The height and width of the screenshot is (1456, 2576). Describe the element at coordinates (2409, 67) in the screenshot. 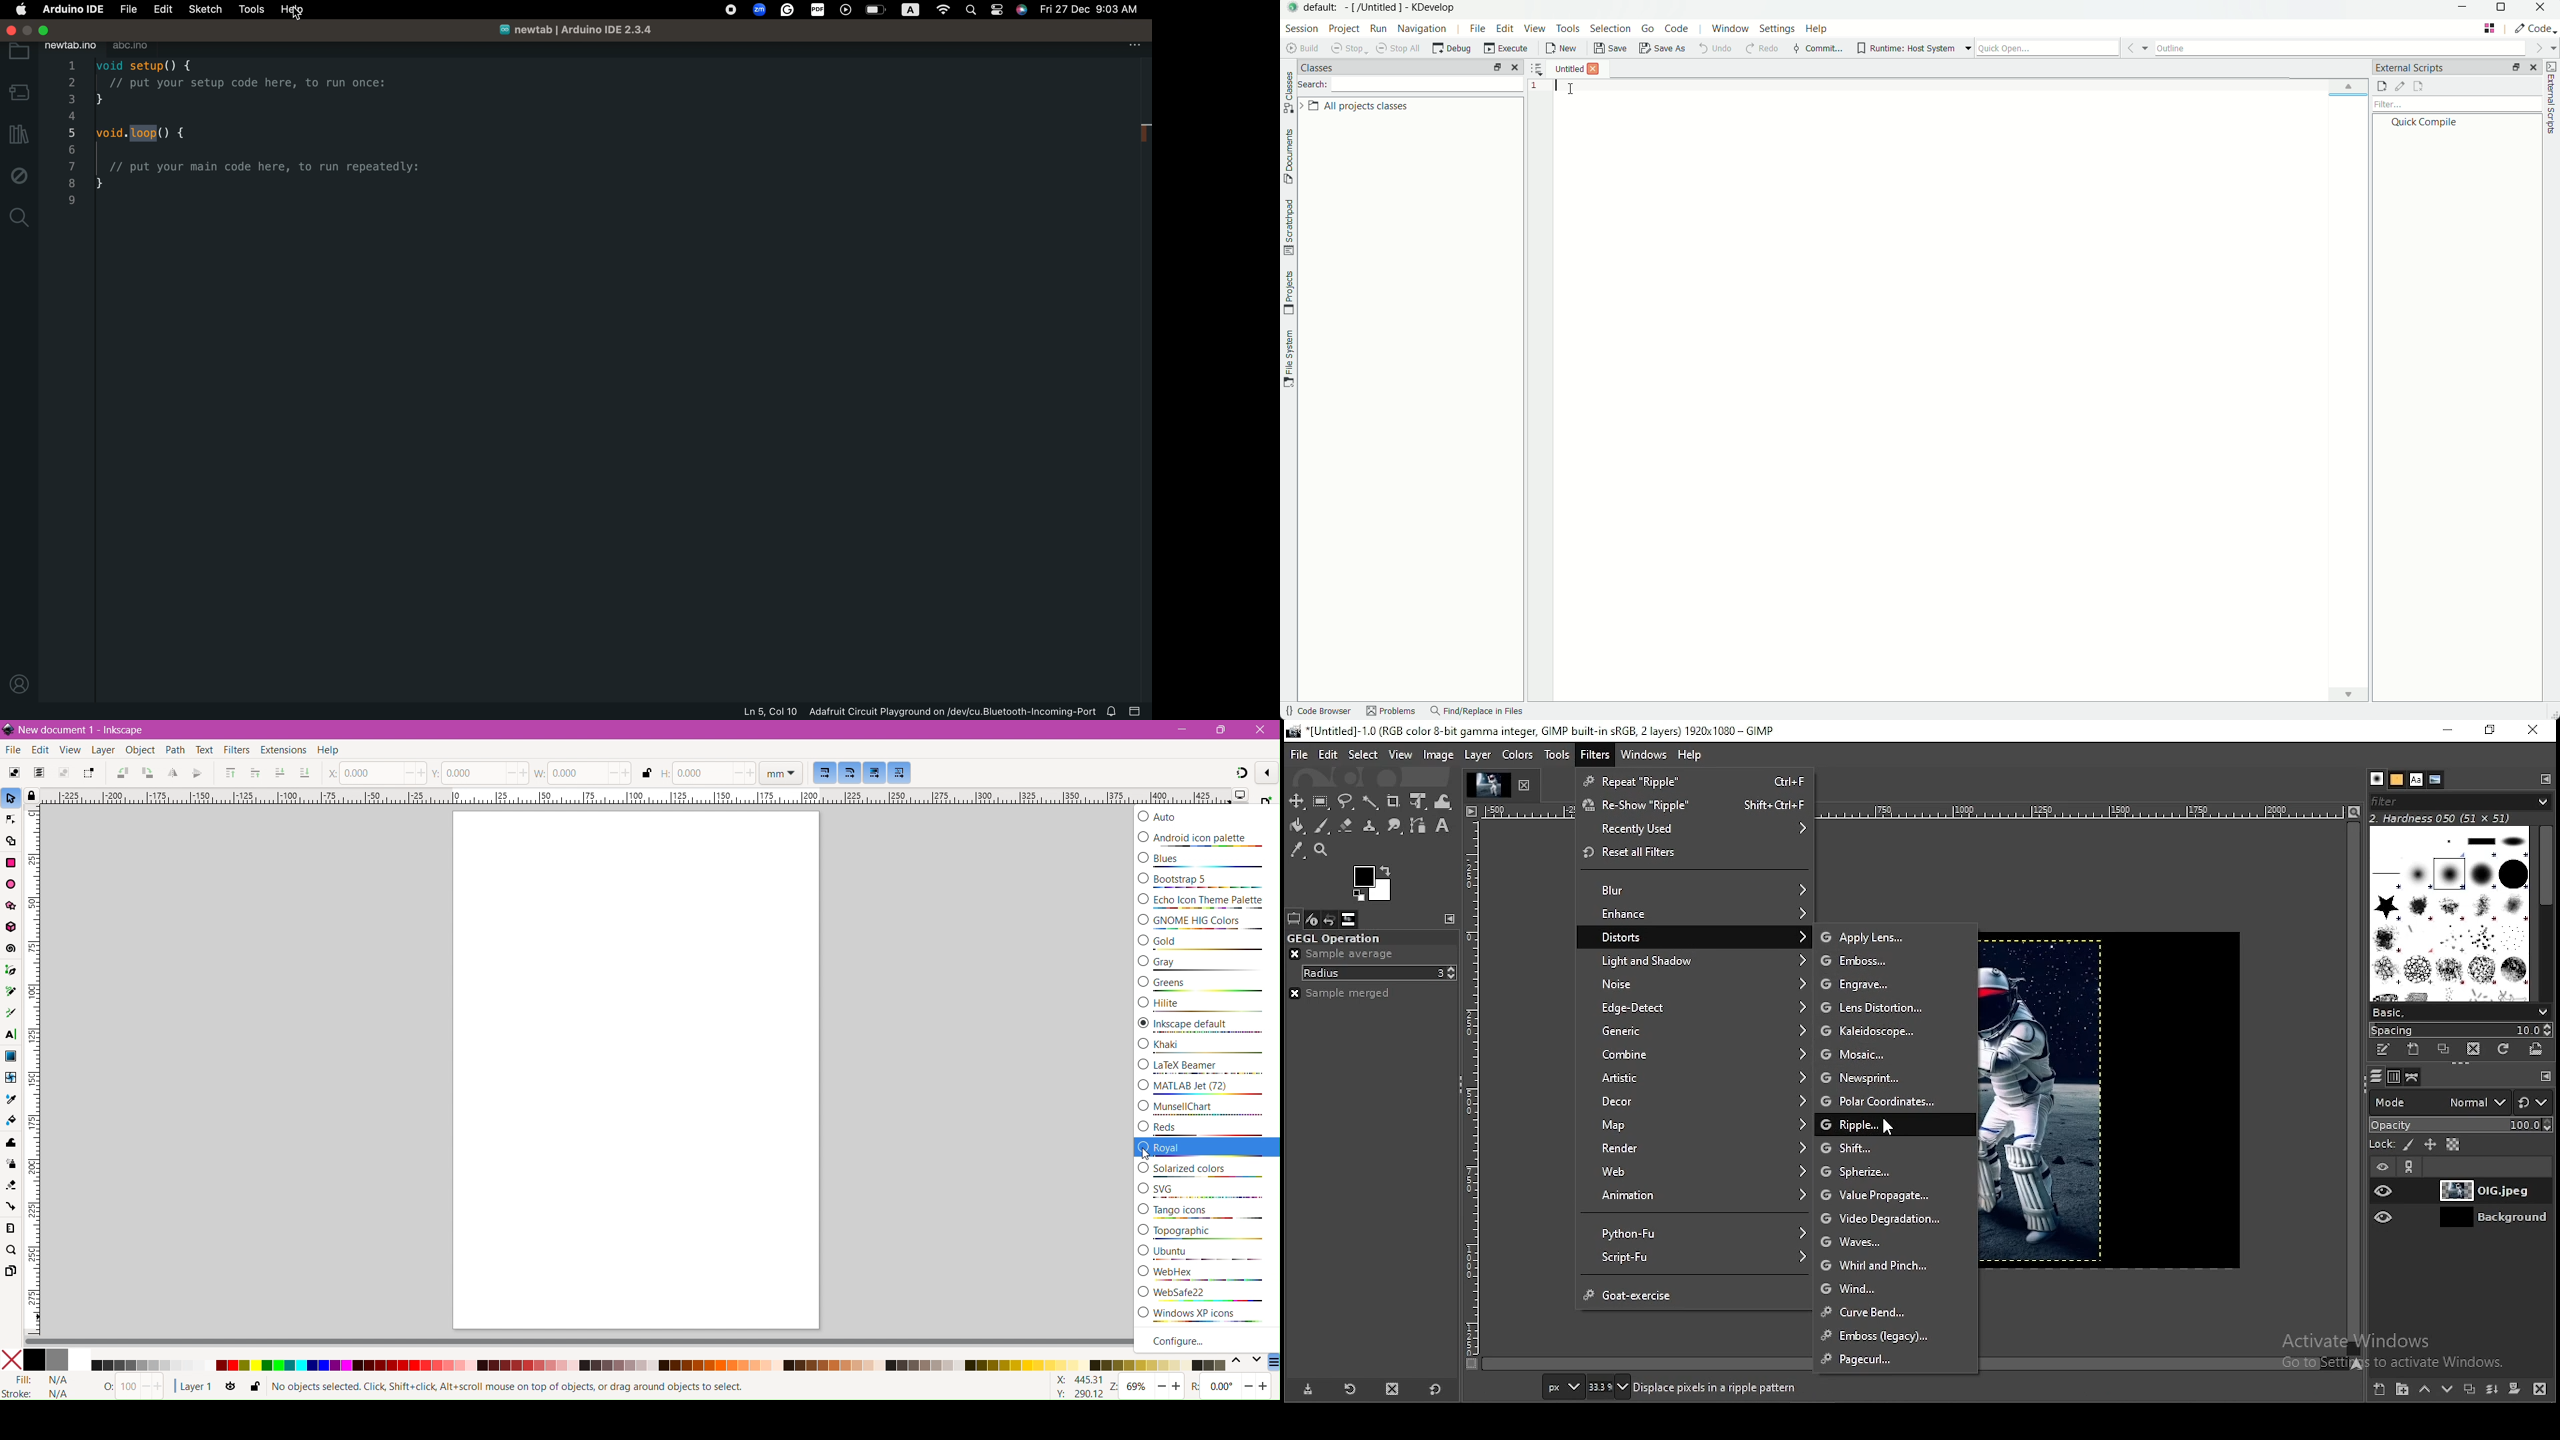

I see `external scripts` at that location.